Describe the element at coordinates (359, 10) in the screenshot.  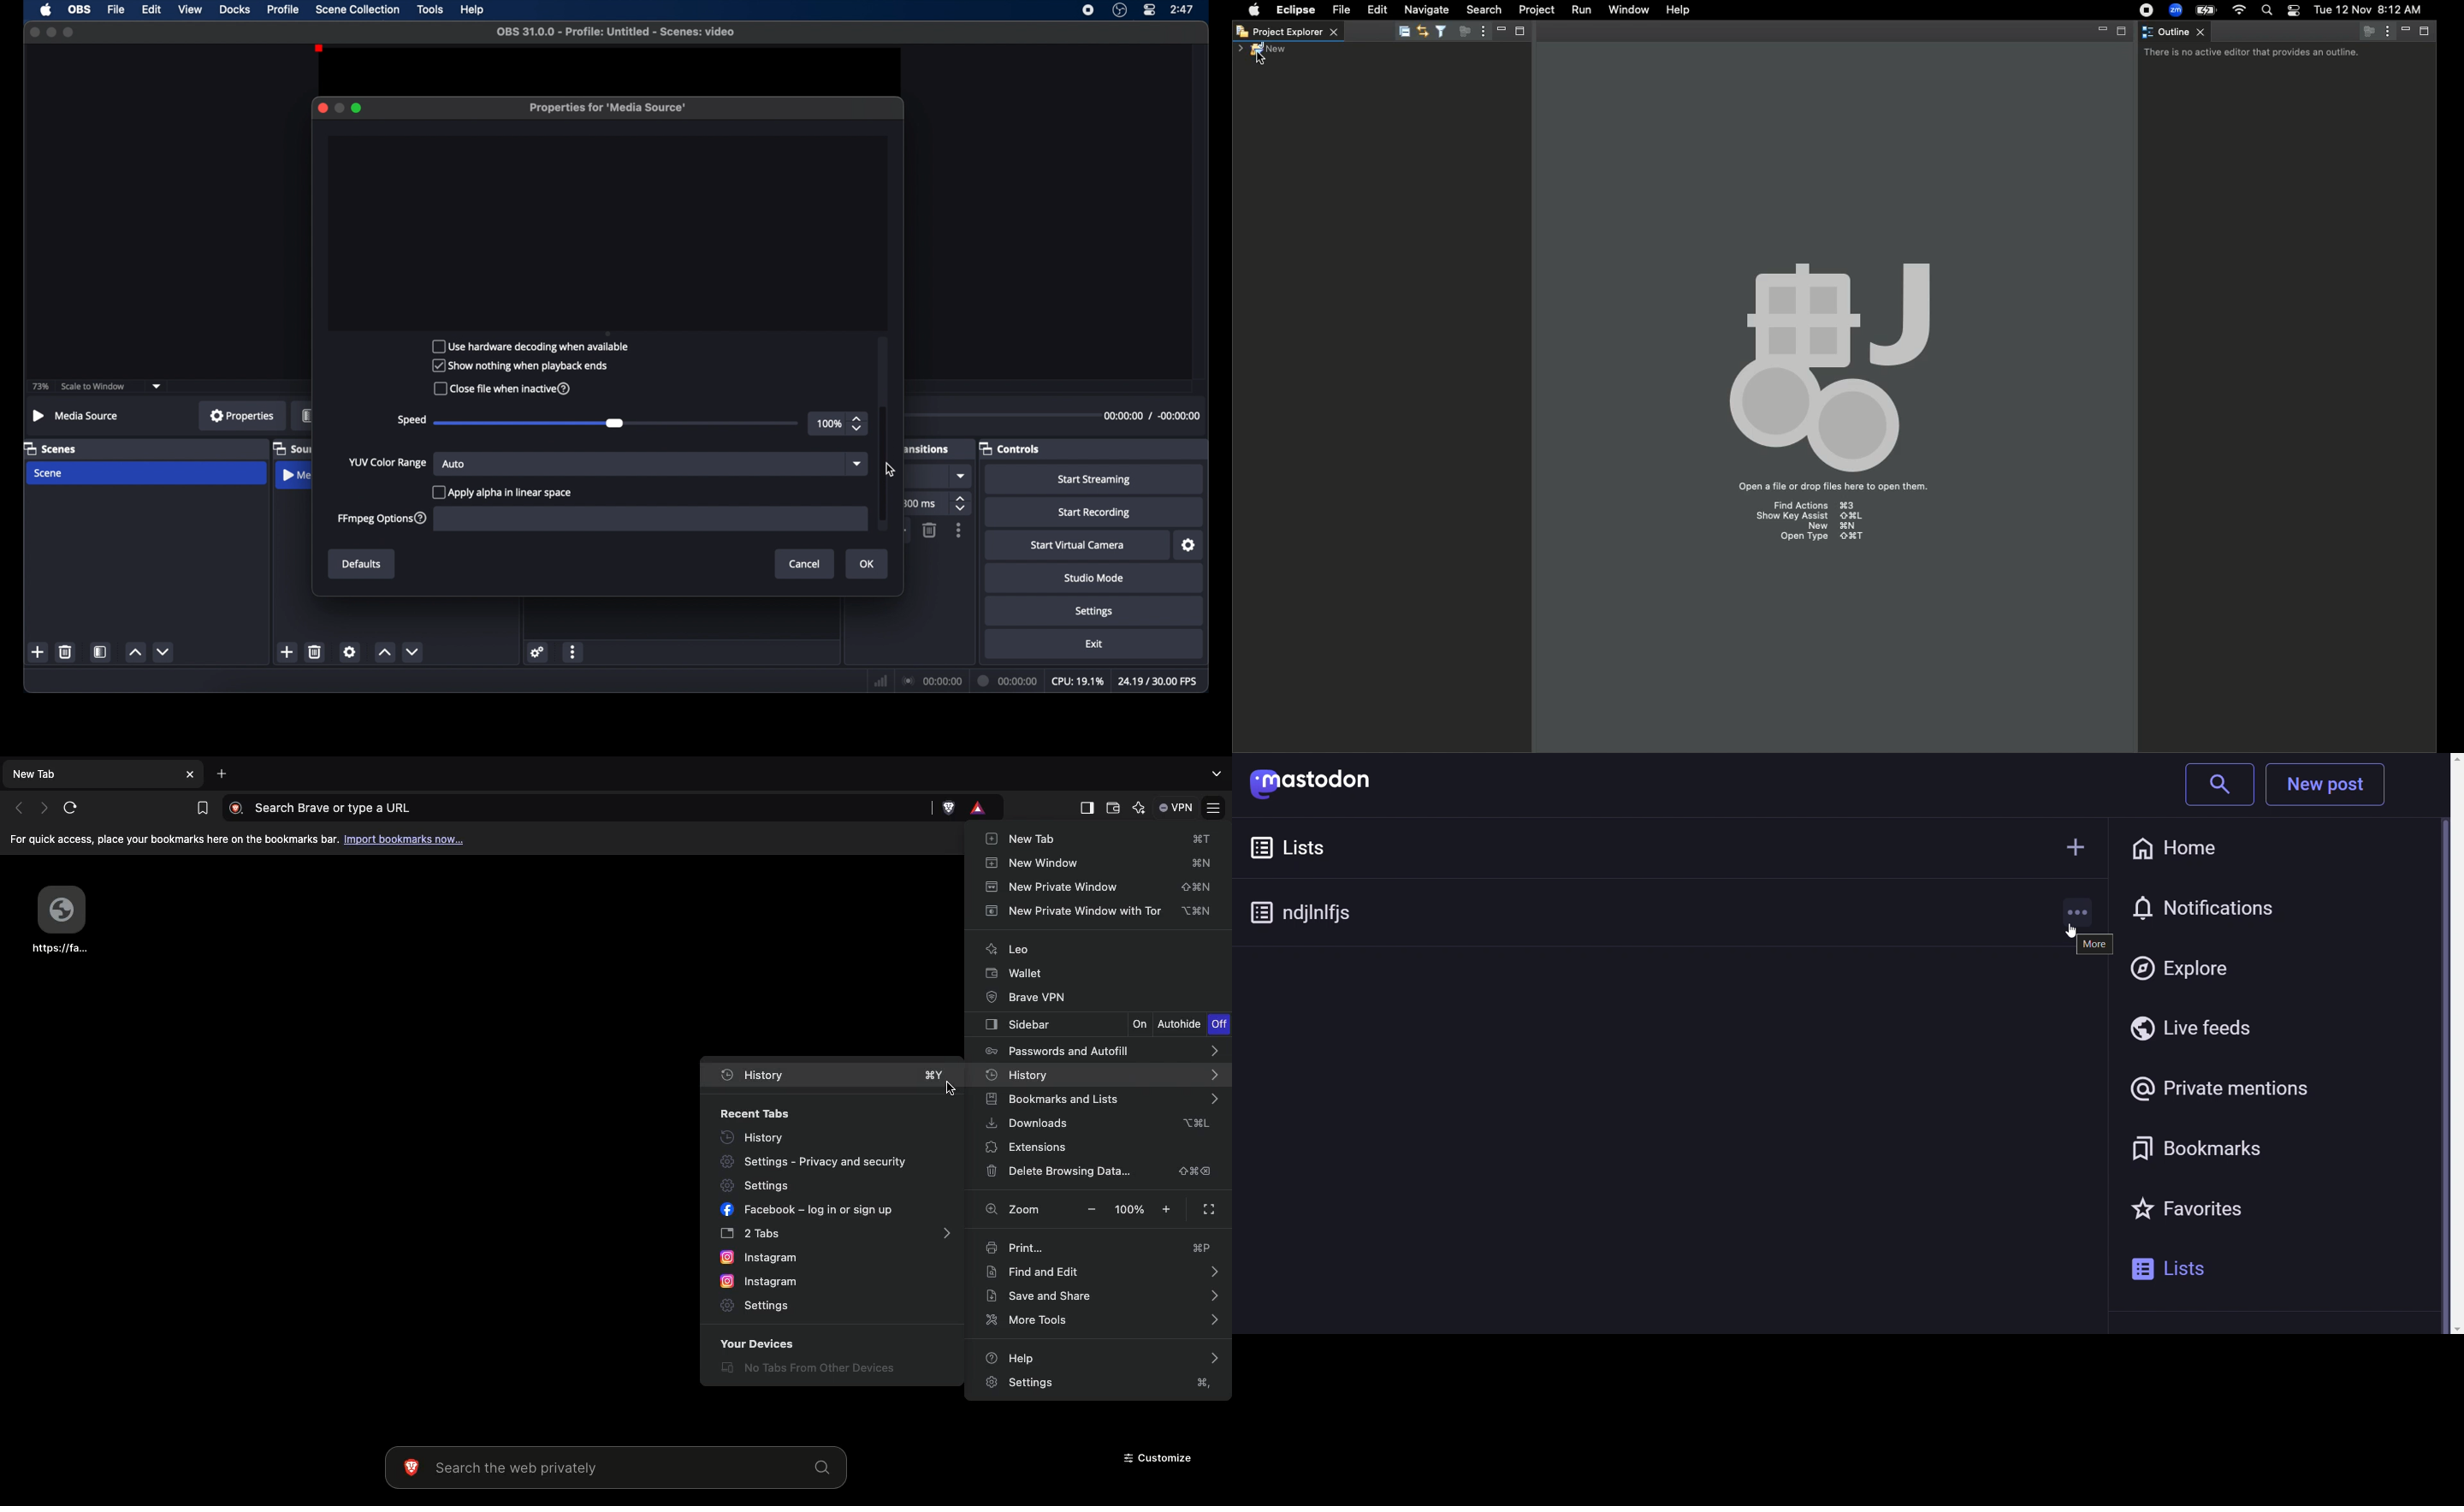
I see `scene collection` at that location.